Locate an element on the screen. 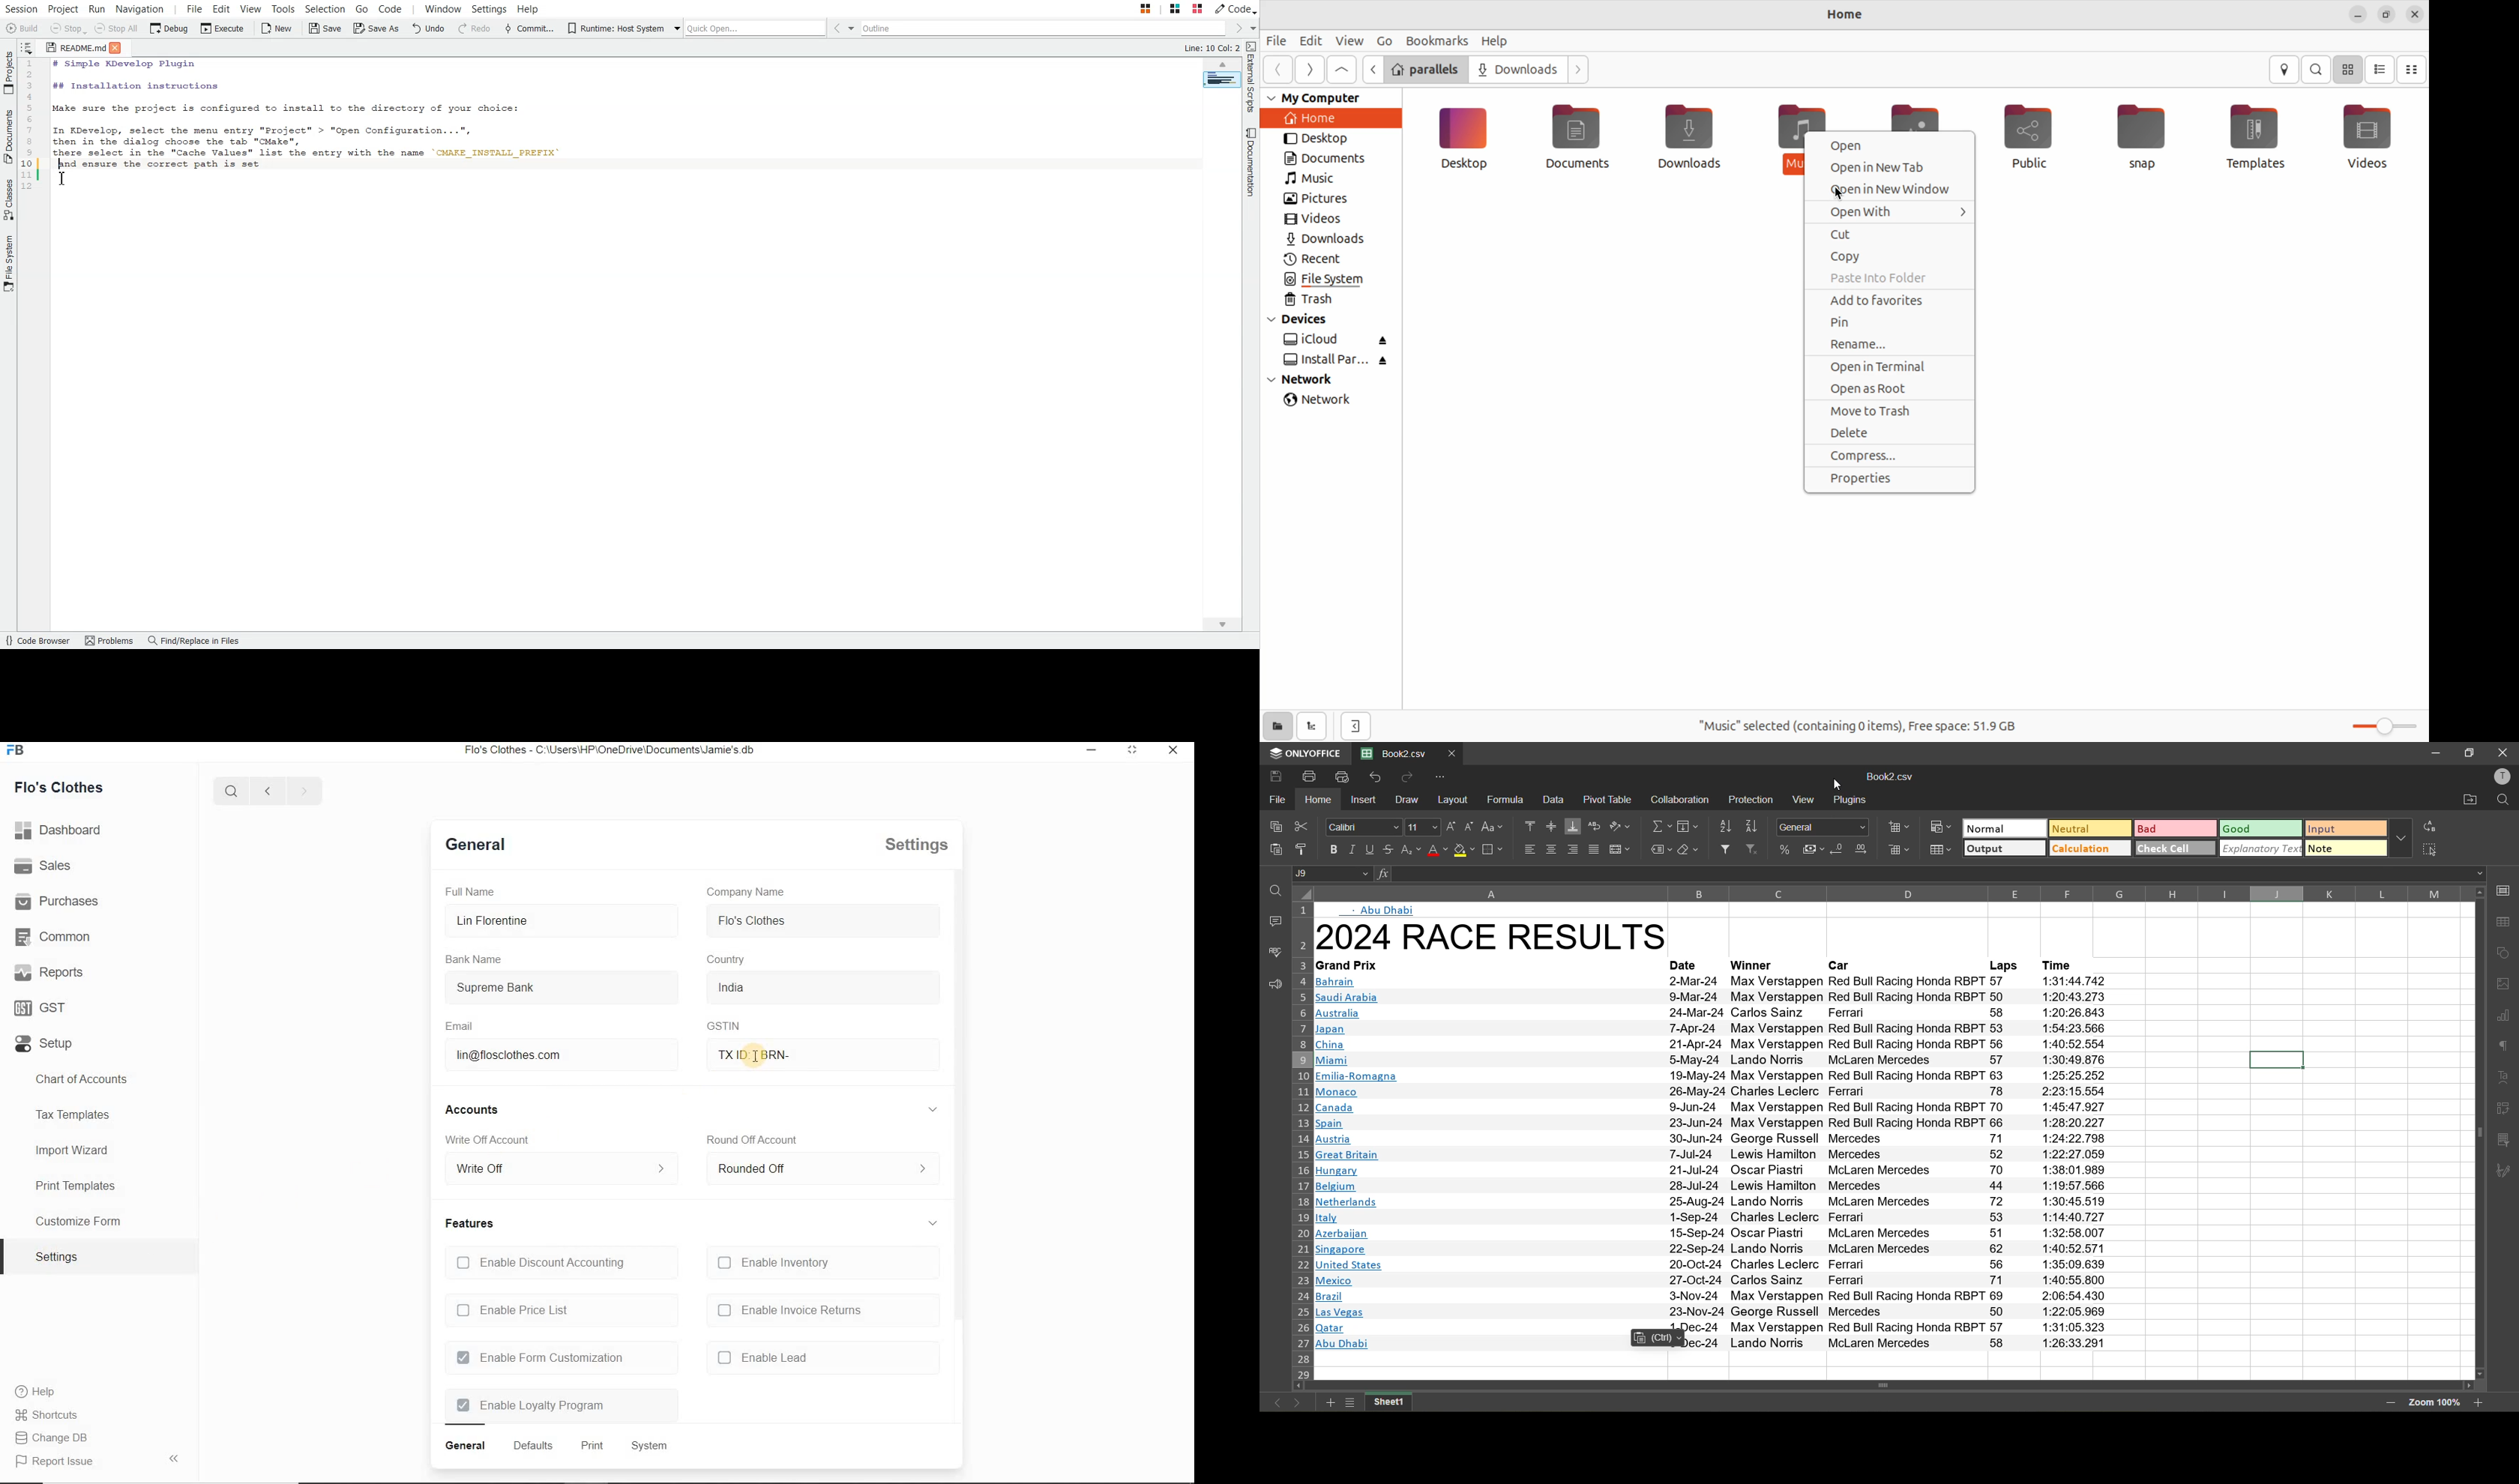 The width and height of the screenshot is (2520, 1484). current cell is located at coordinates (2275, 1060).